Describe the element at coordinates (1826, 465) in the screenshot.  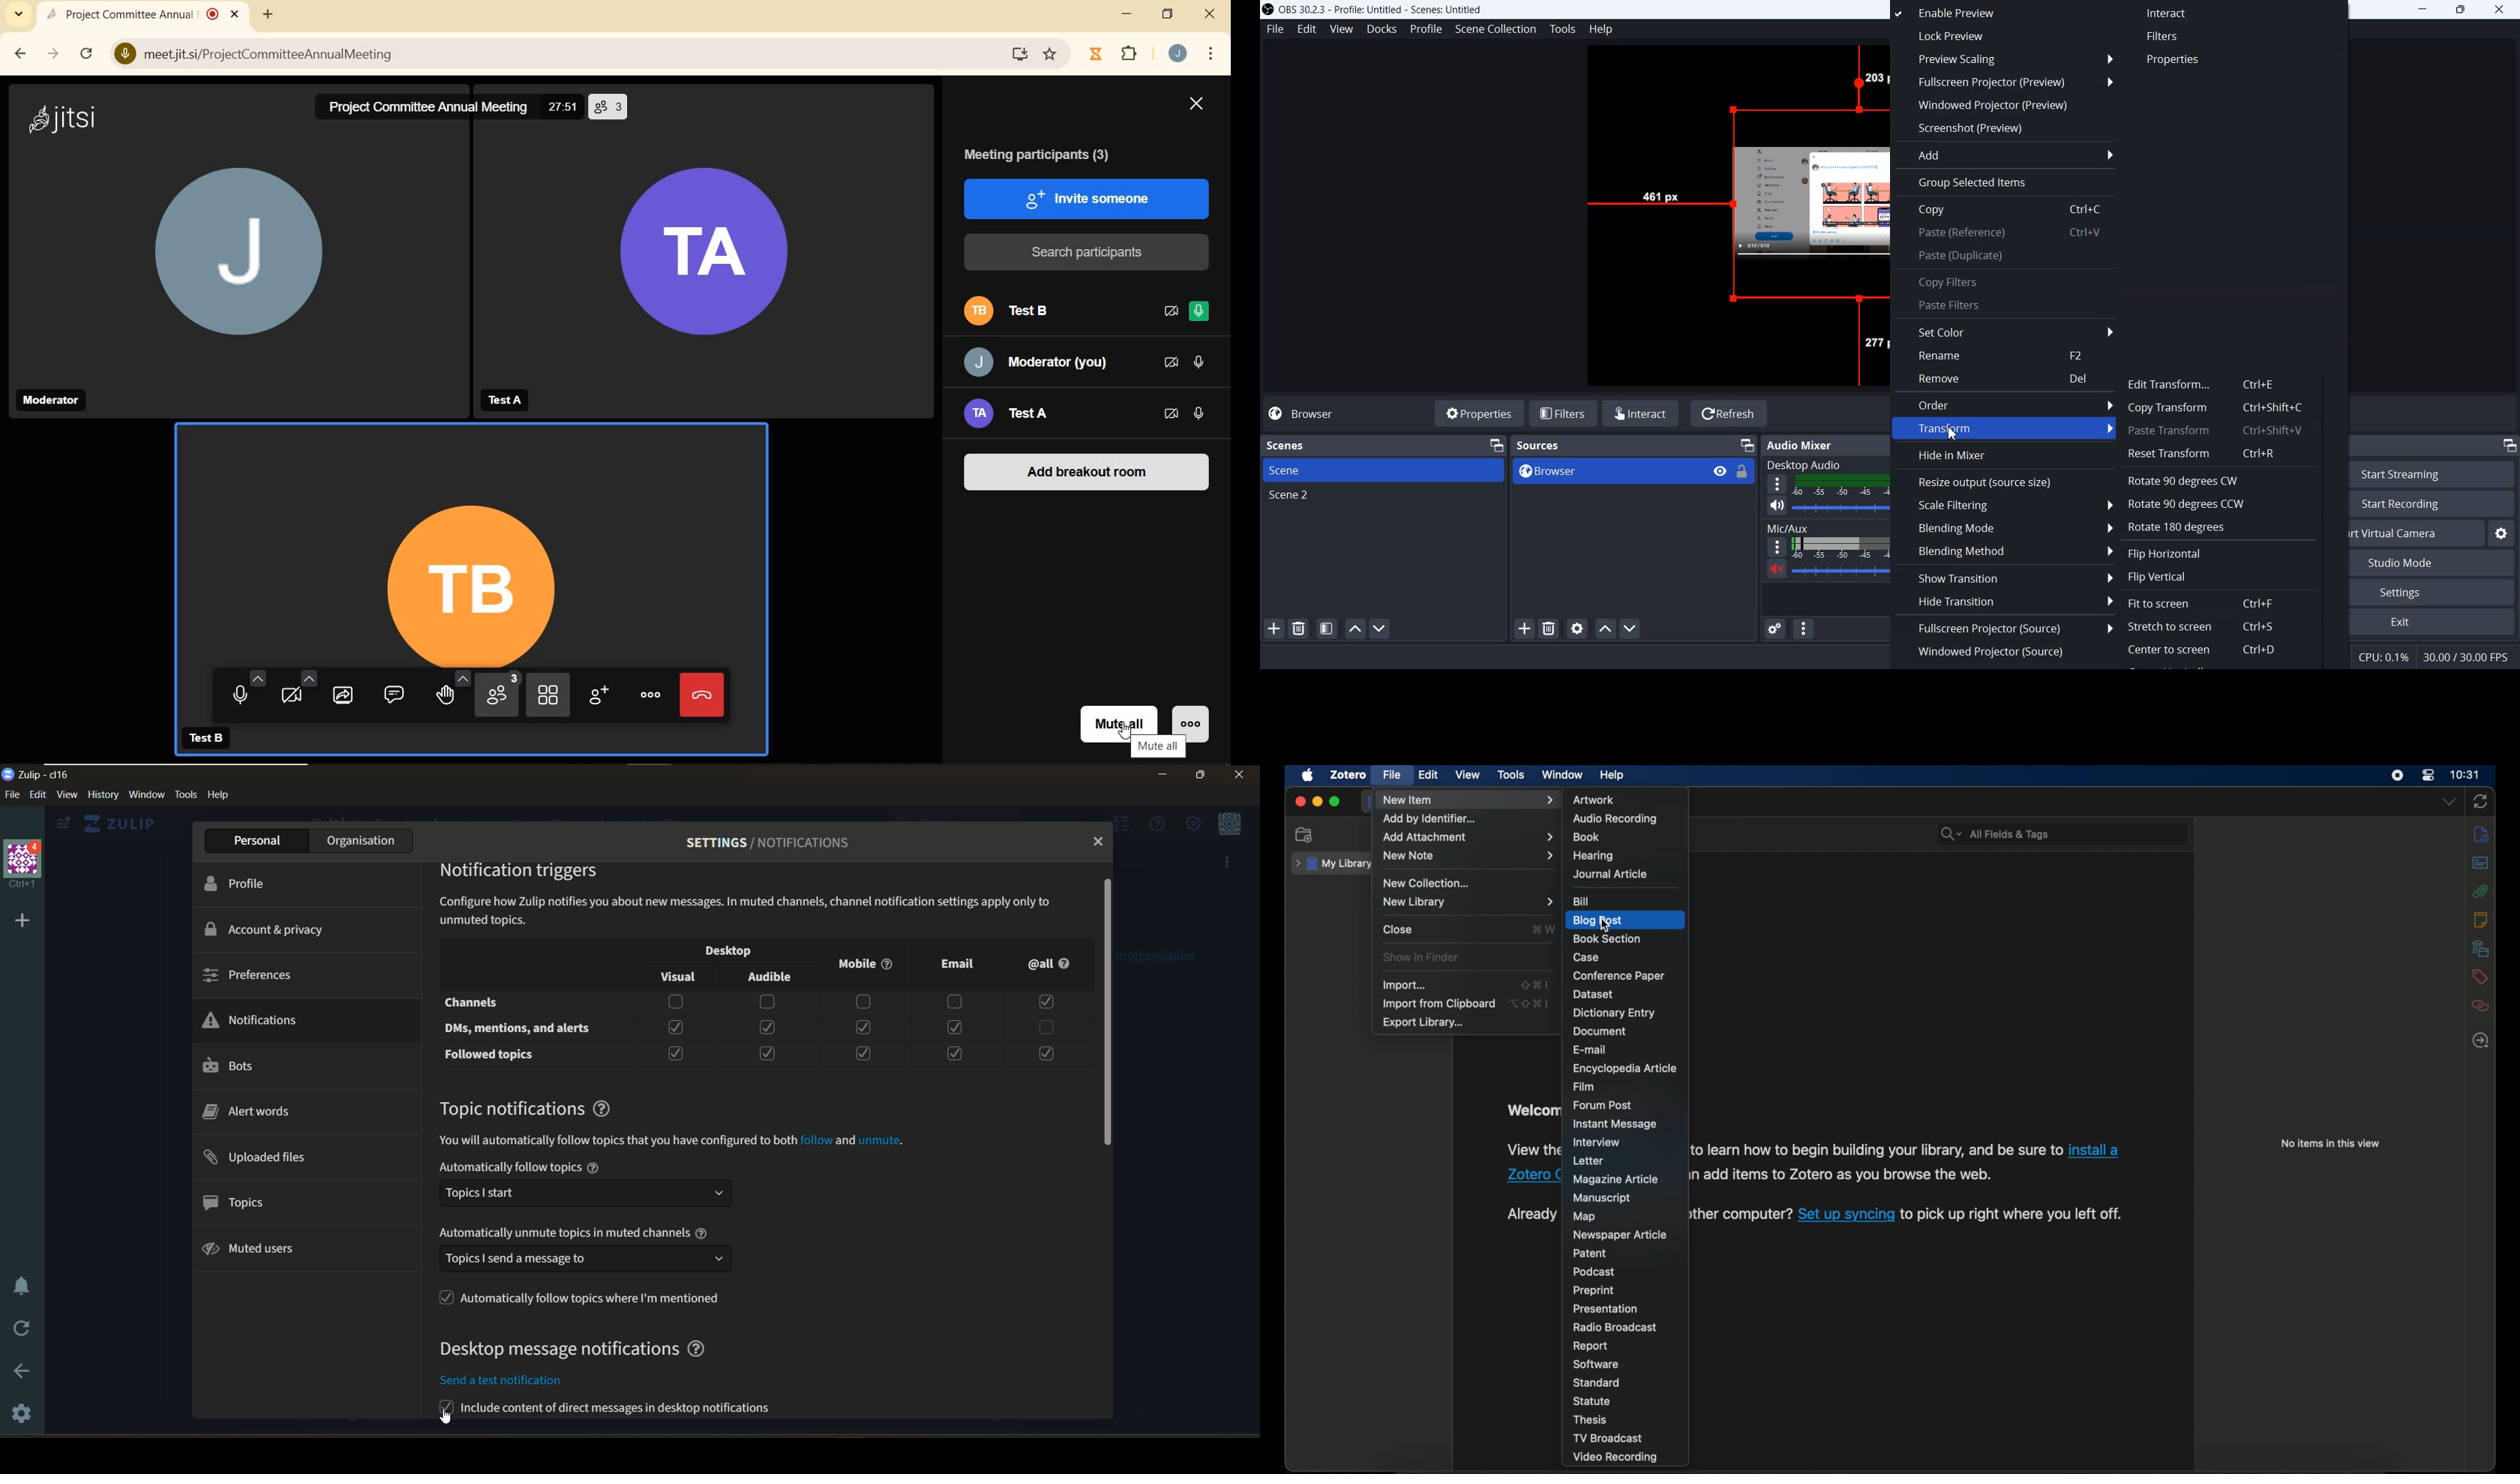
I see `Desktop audio` at that location.